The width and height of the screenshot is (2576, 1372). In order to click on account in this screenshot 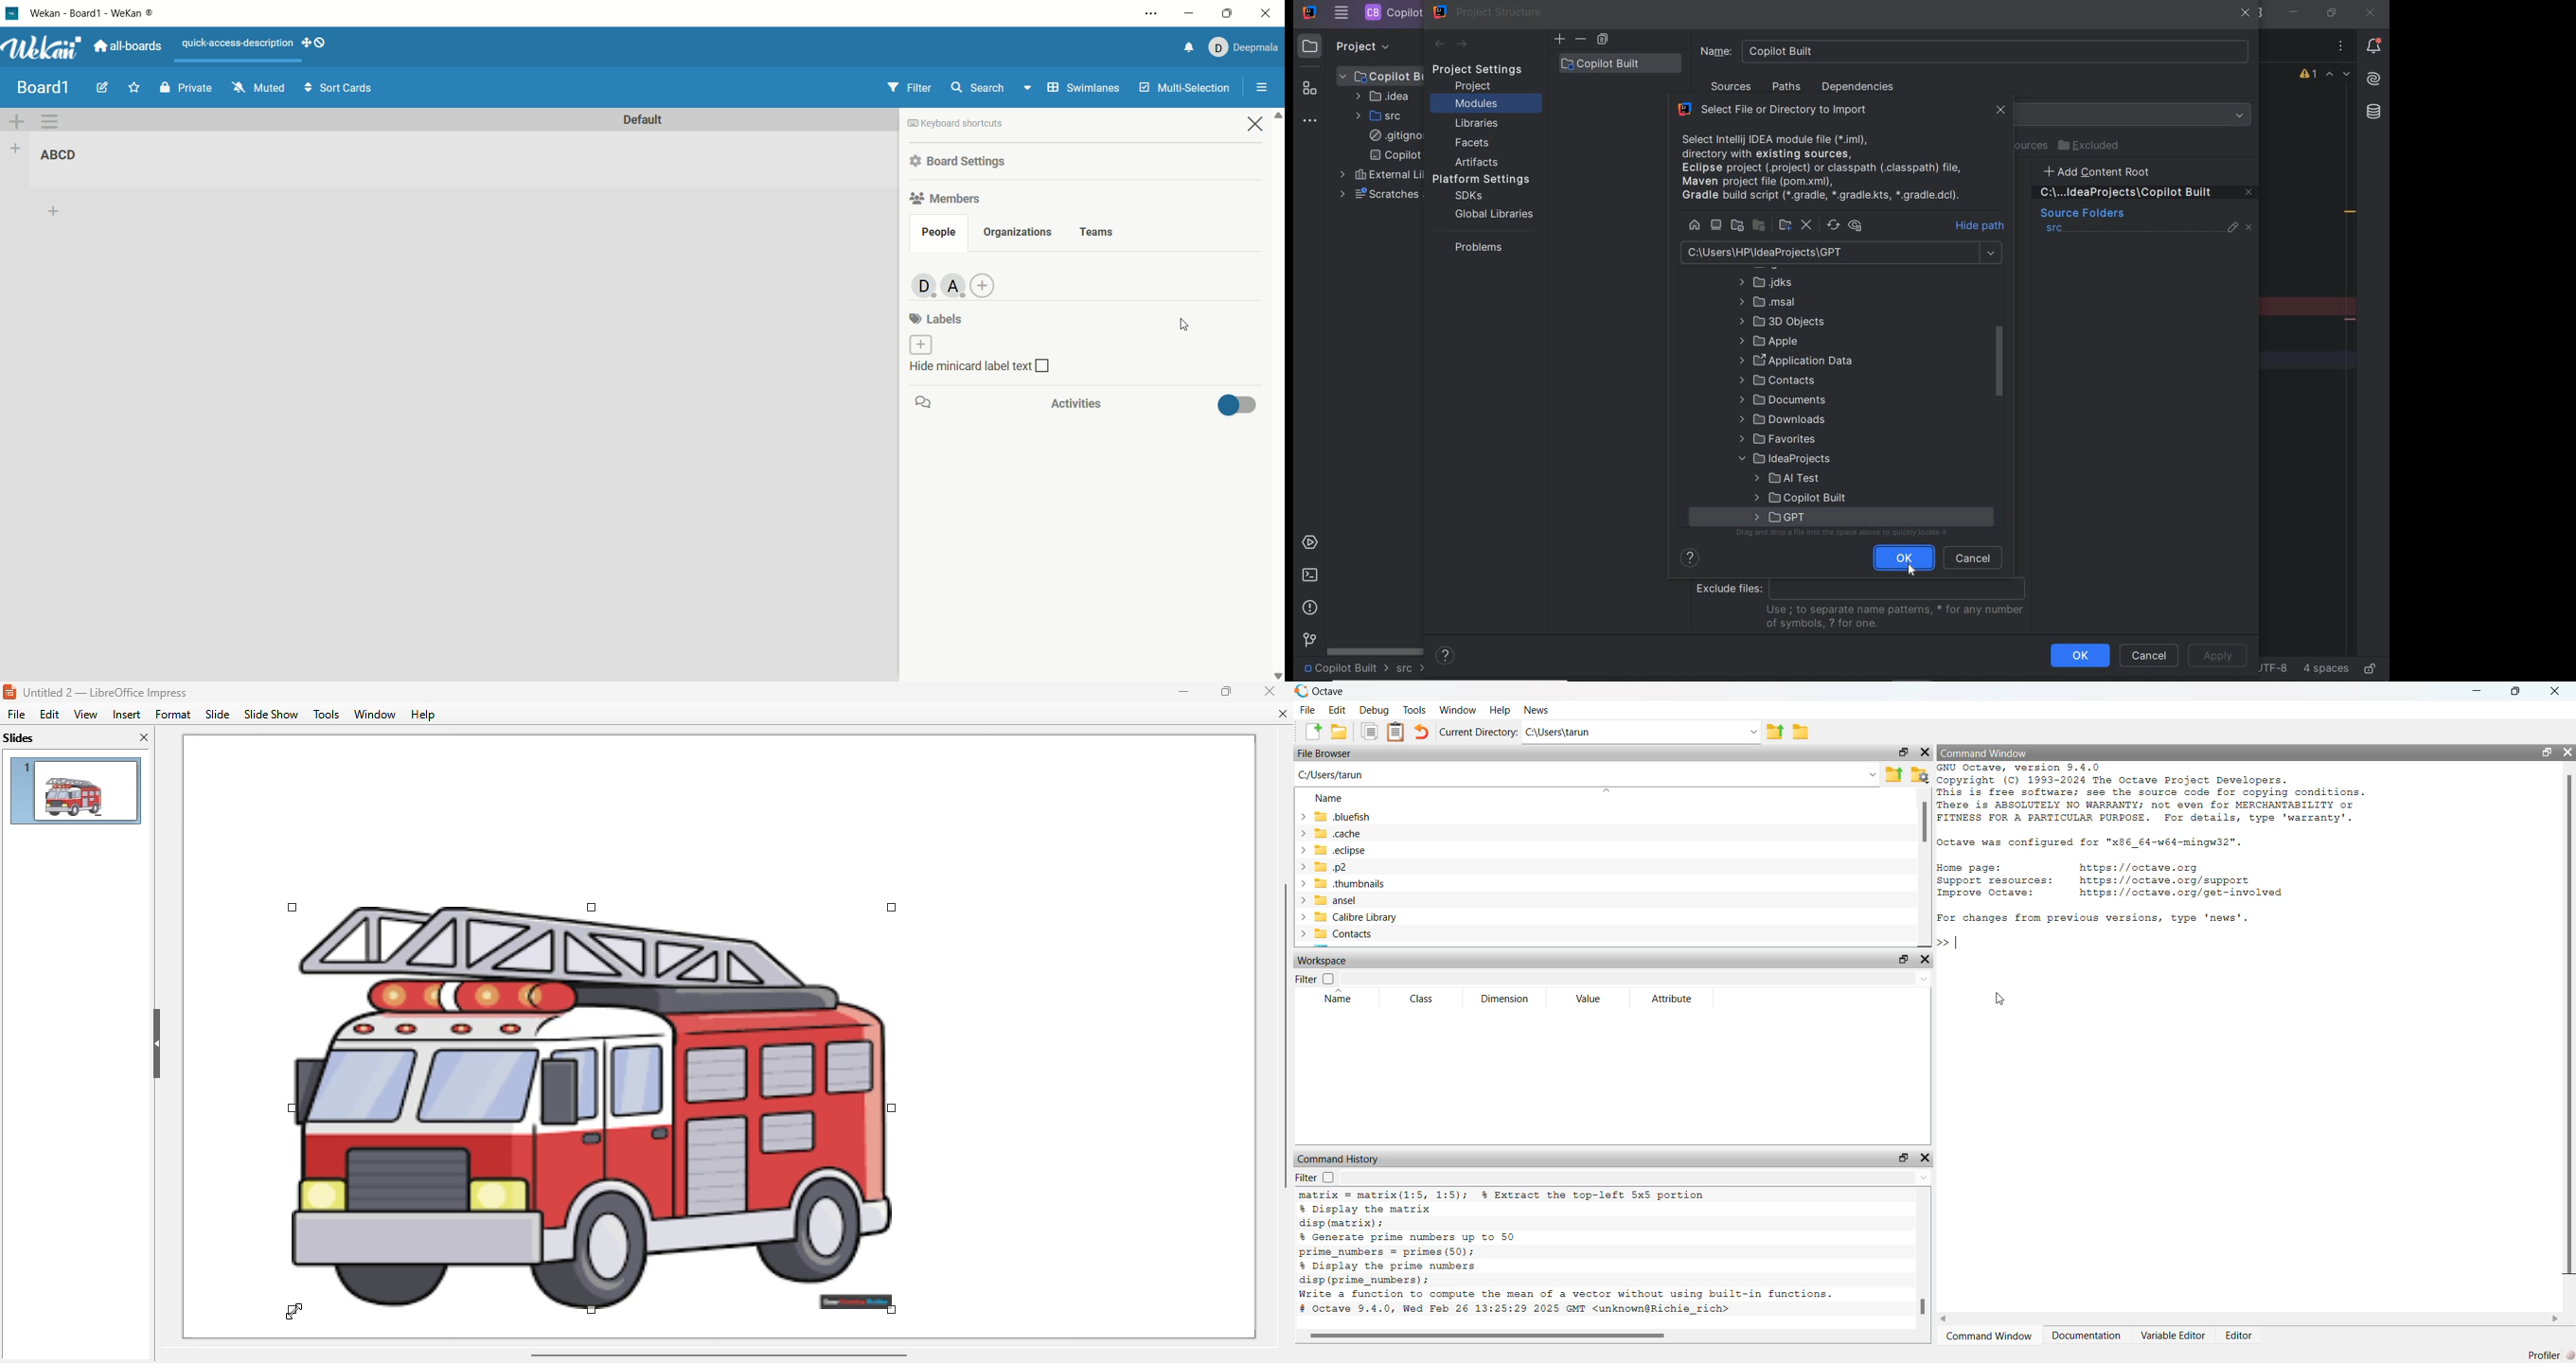, I will do `click(1245, 48)`.